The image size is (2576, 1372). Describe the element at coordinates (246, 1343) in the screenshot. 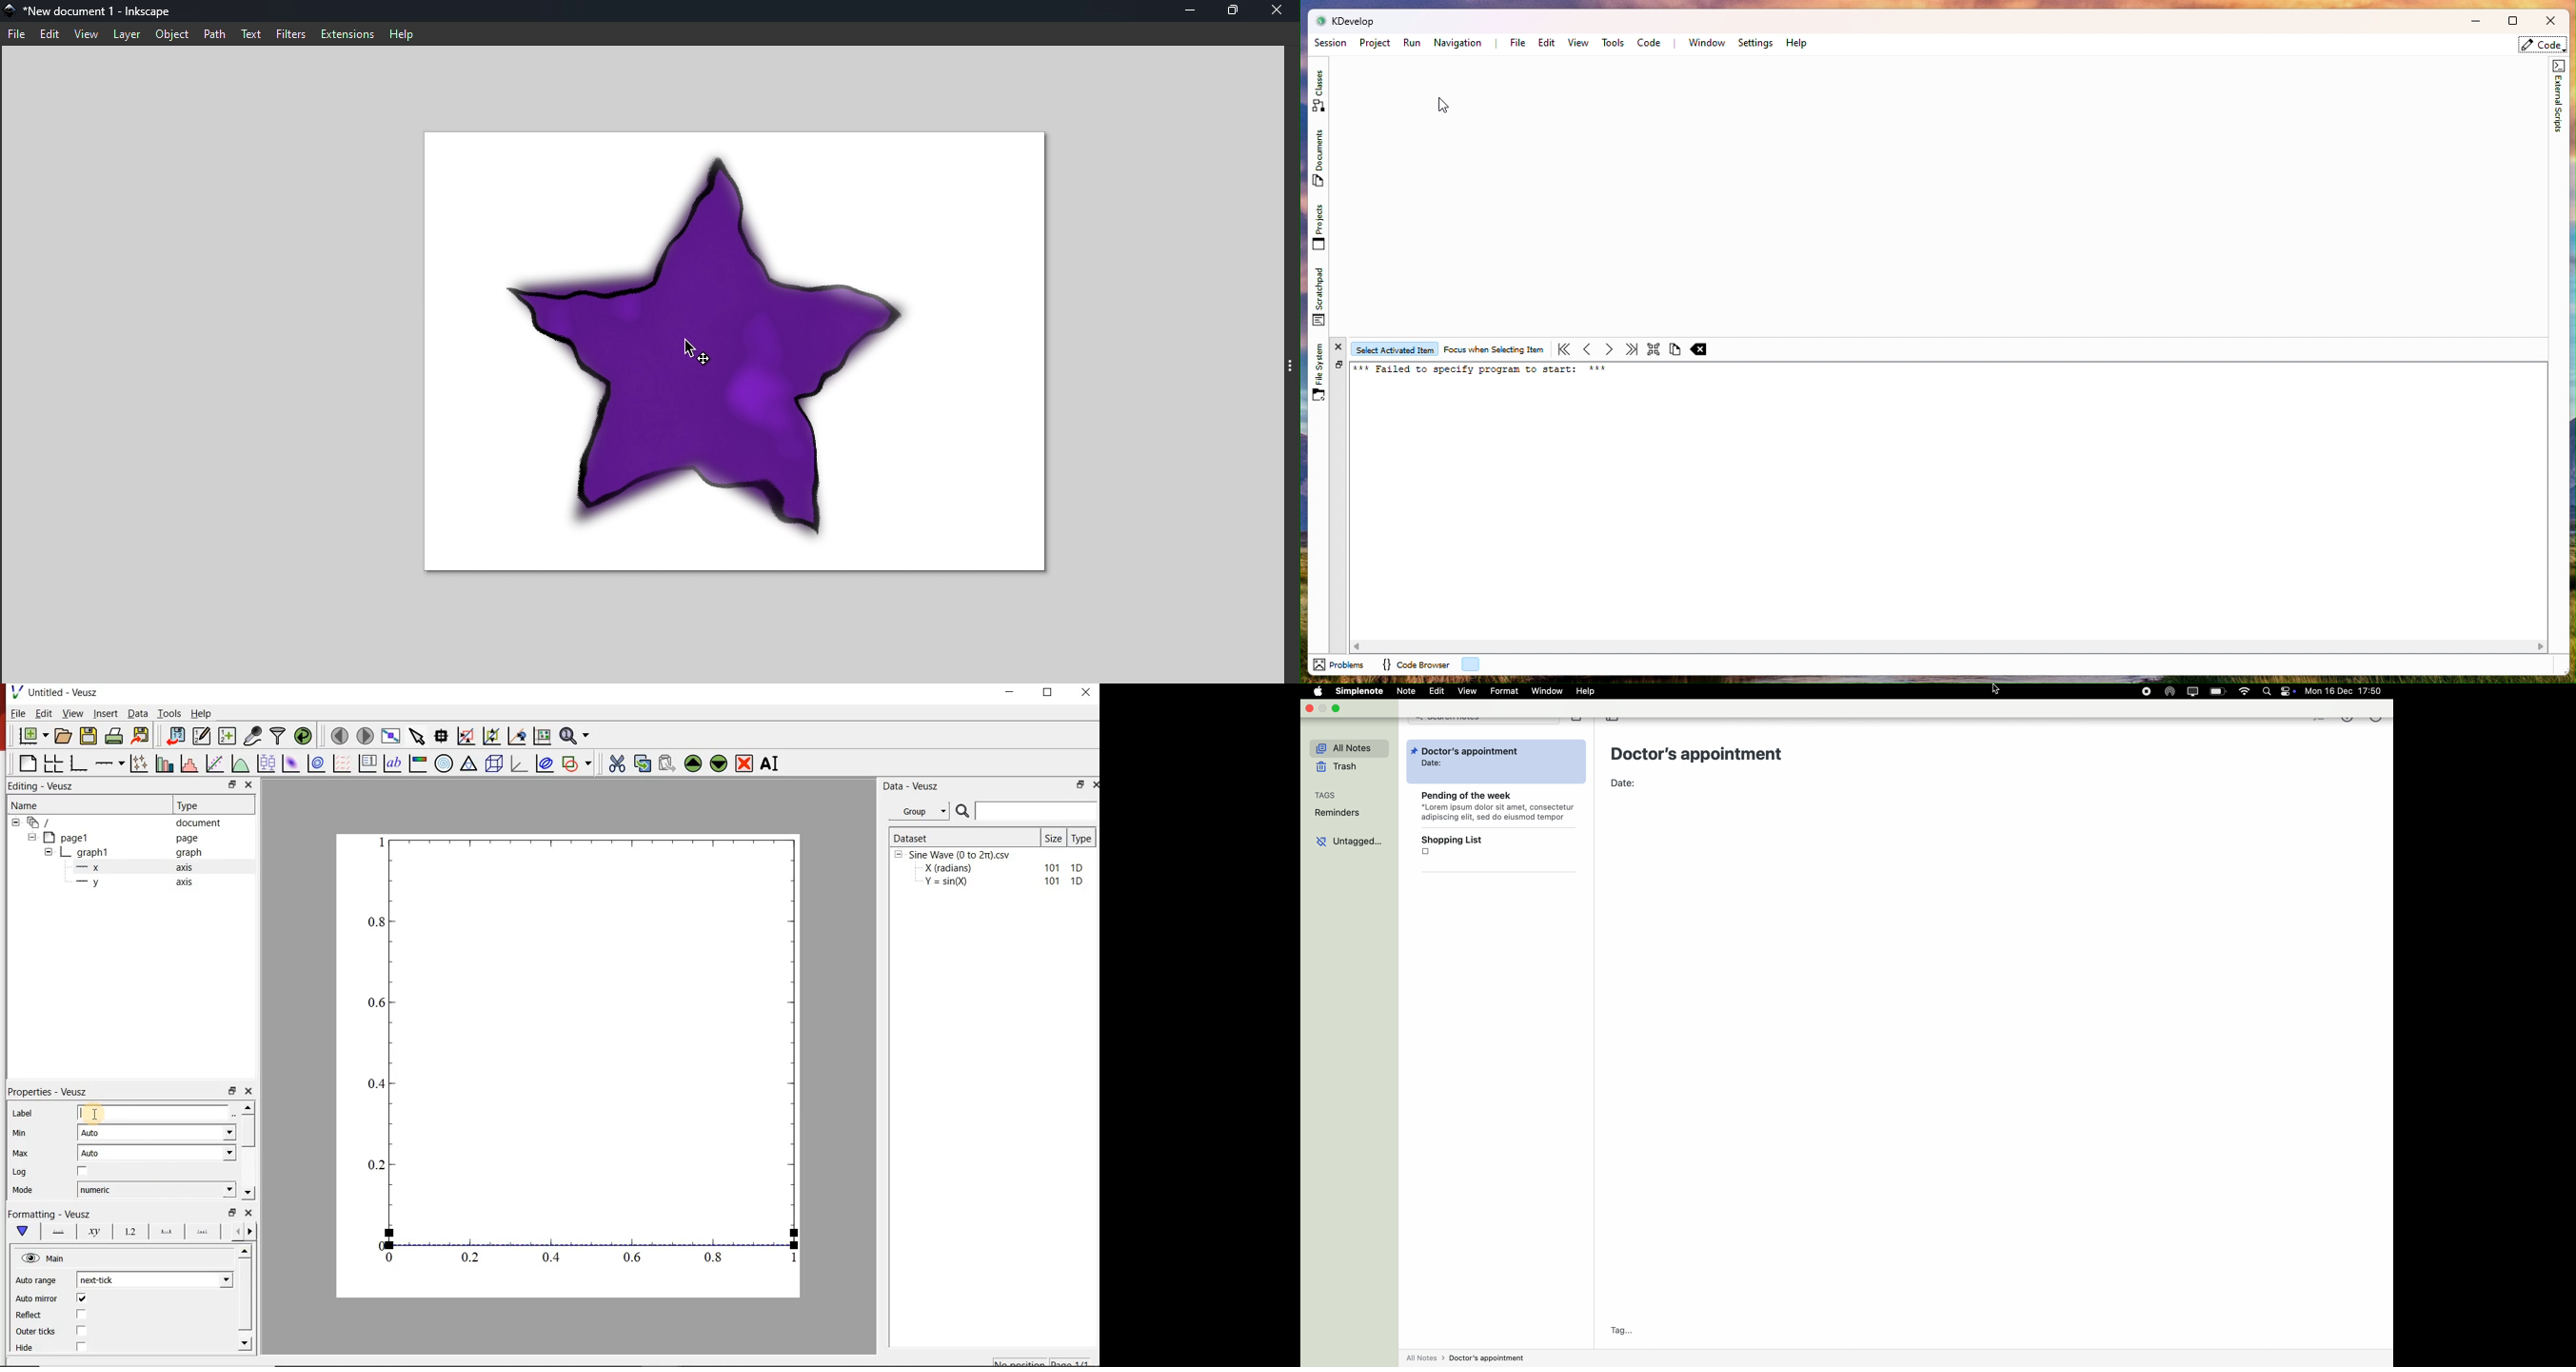

I see `Down` at that location.